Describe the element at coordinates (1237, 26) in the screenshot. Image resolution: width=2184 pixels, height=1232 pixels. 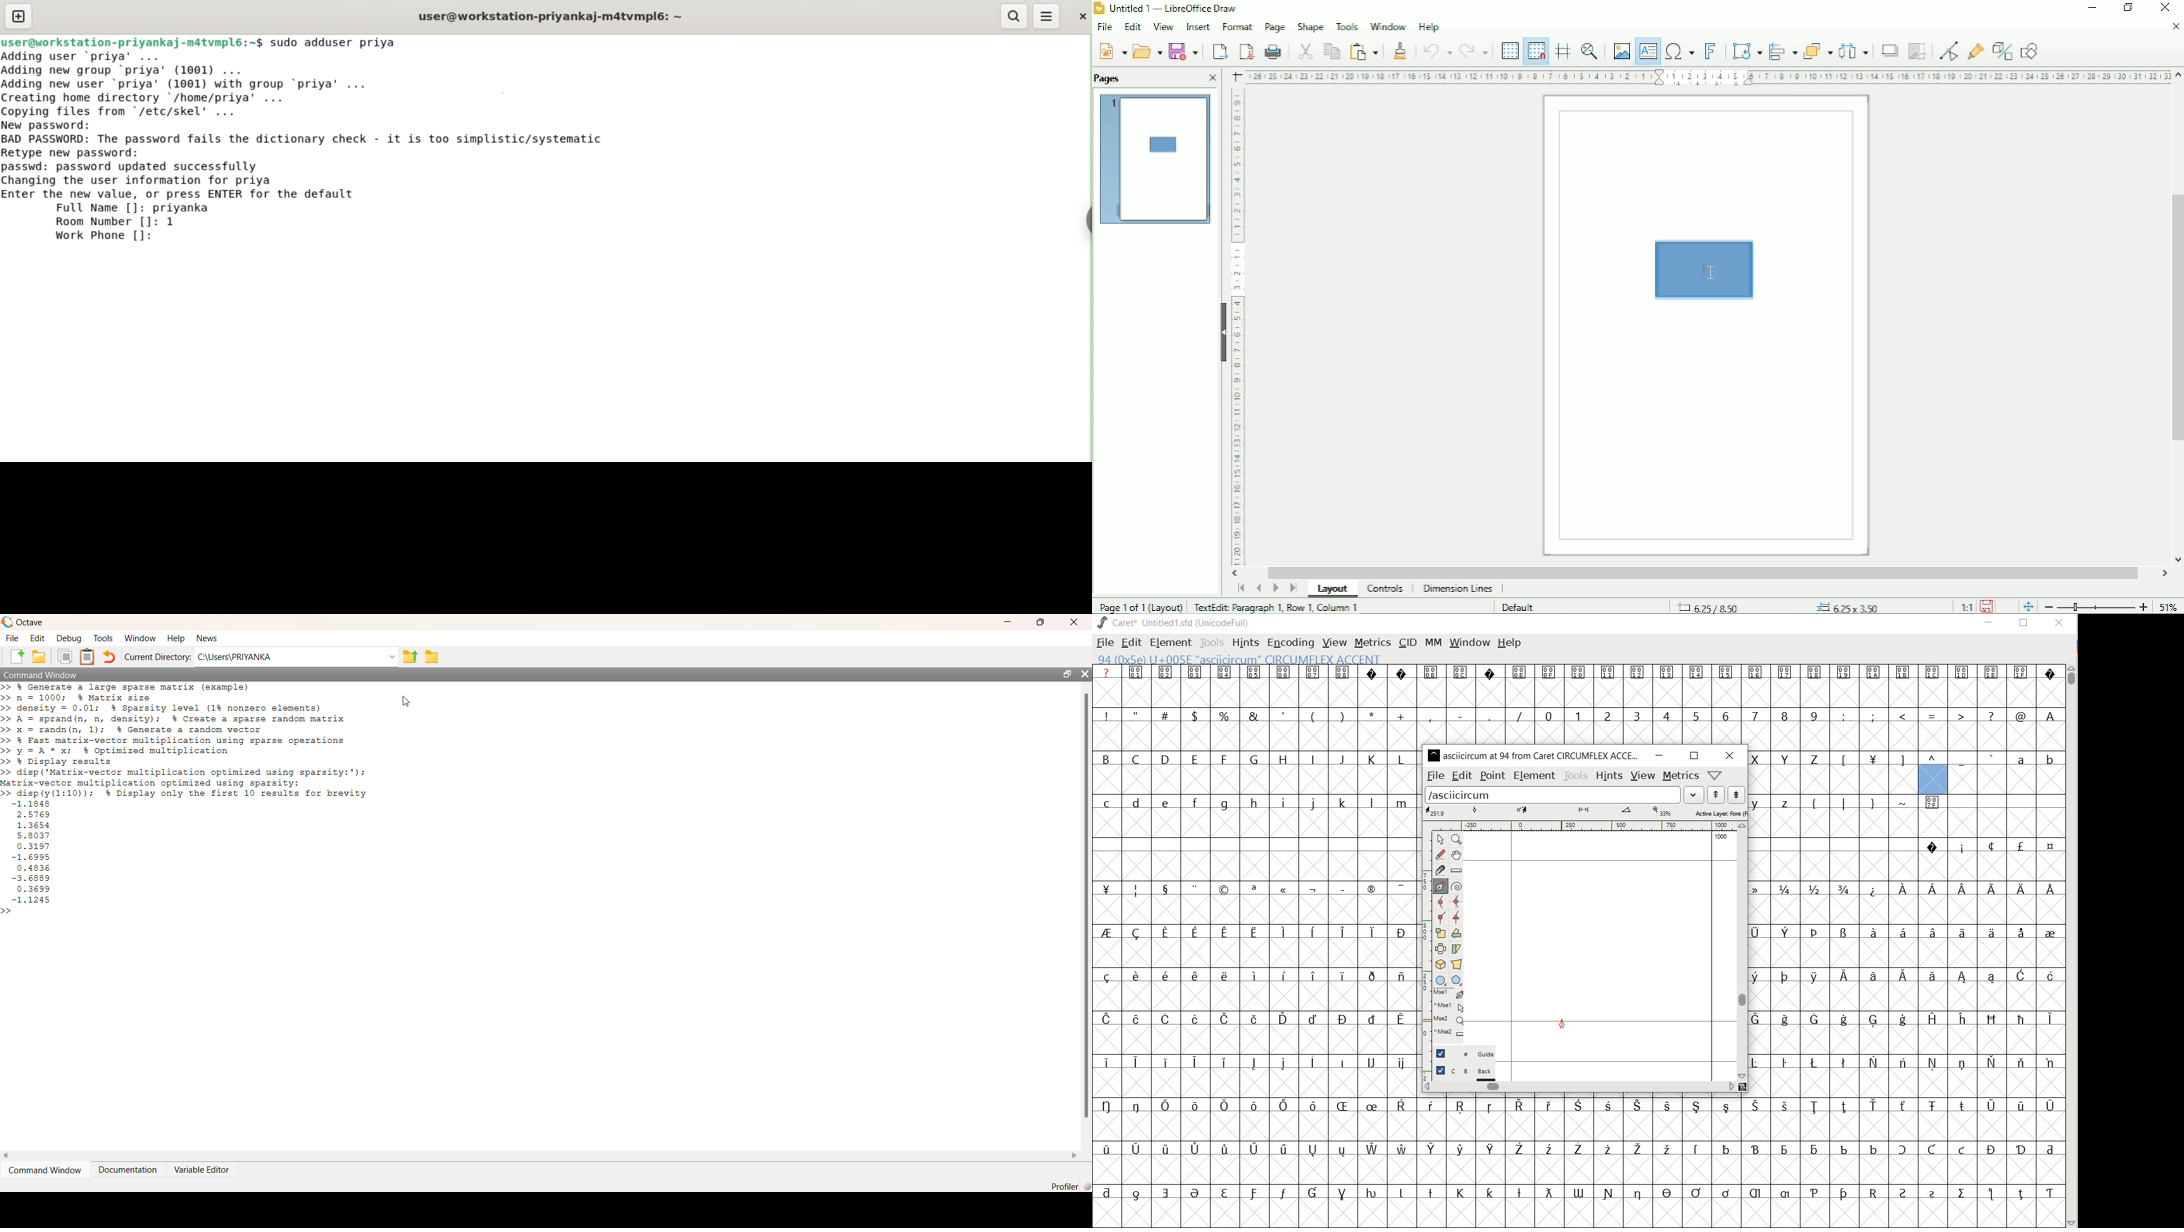
I see `Format` at that location.